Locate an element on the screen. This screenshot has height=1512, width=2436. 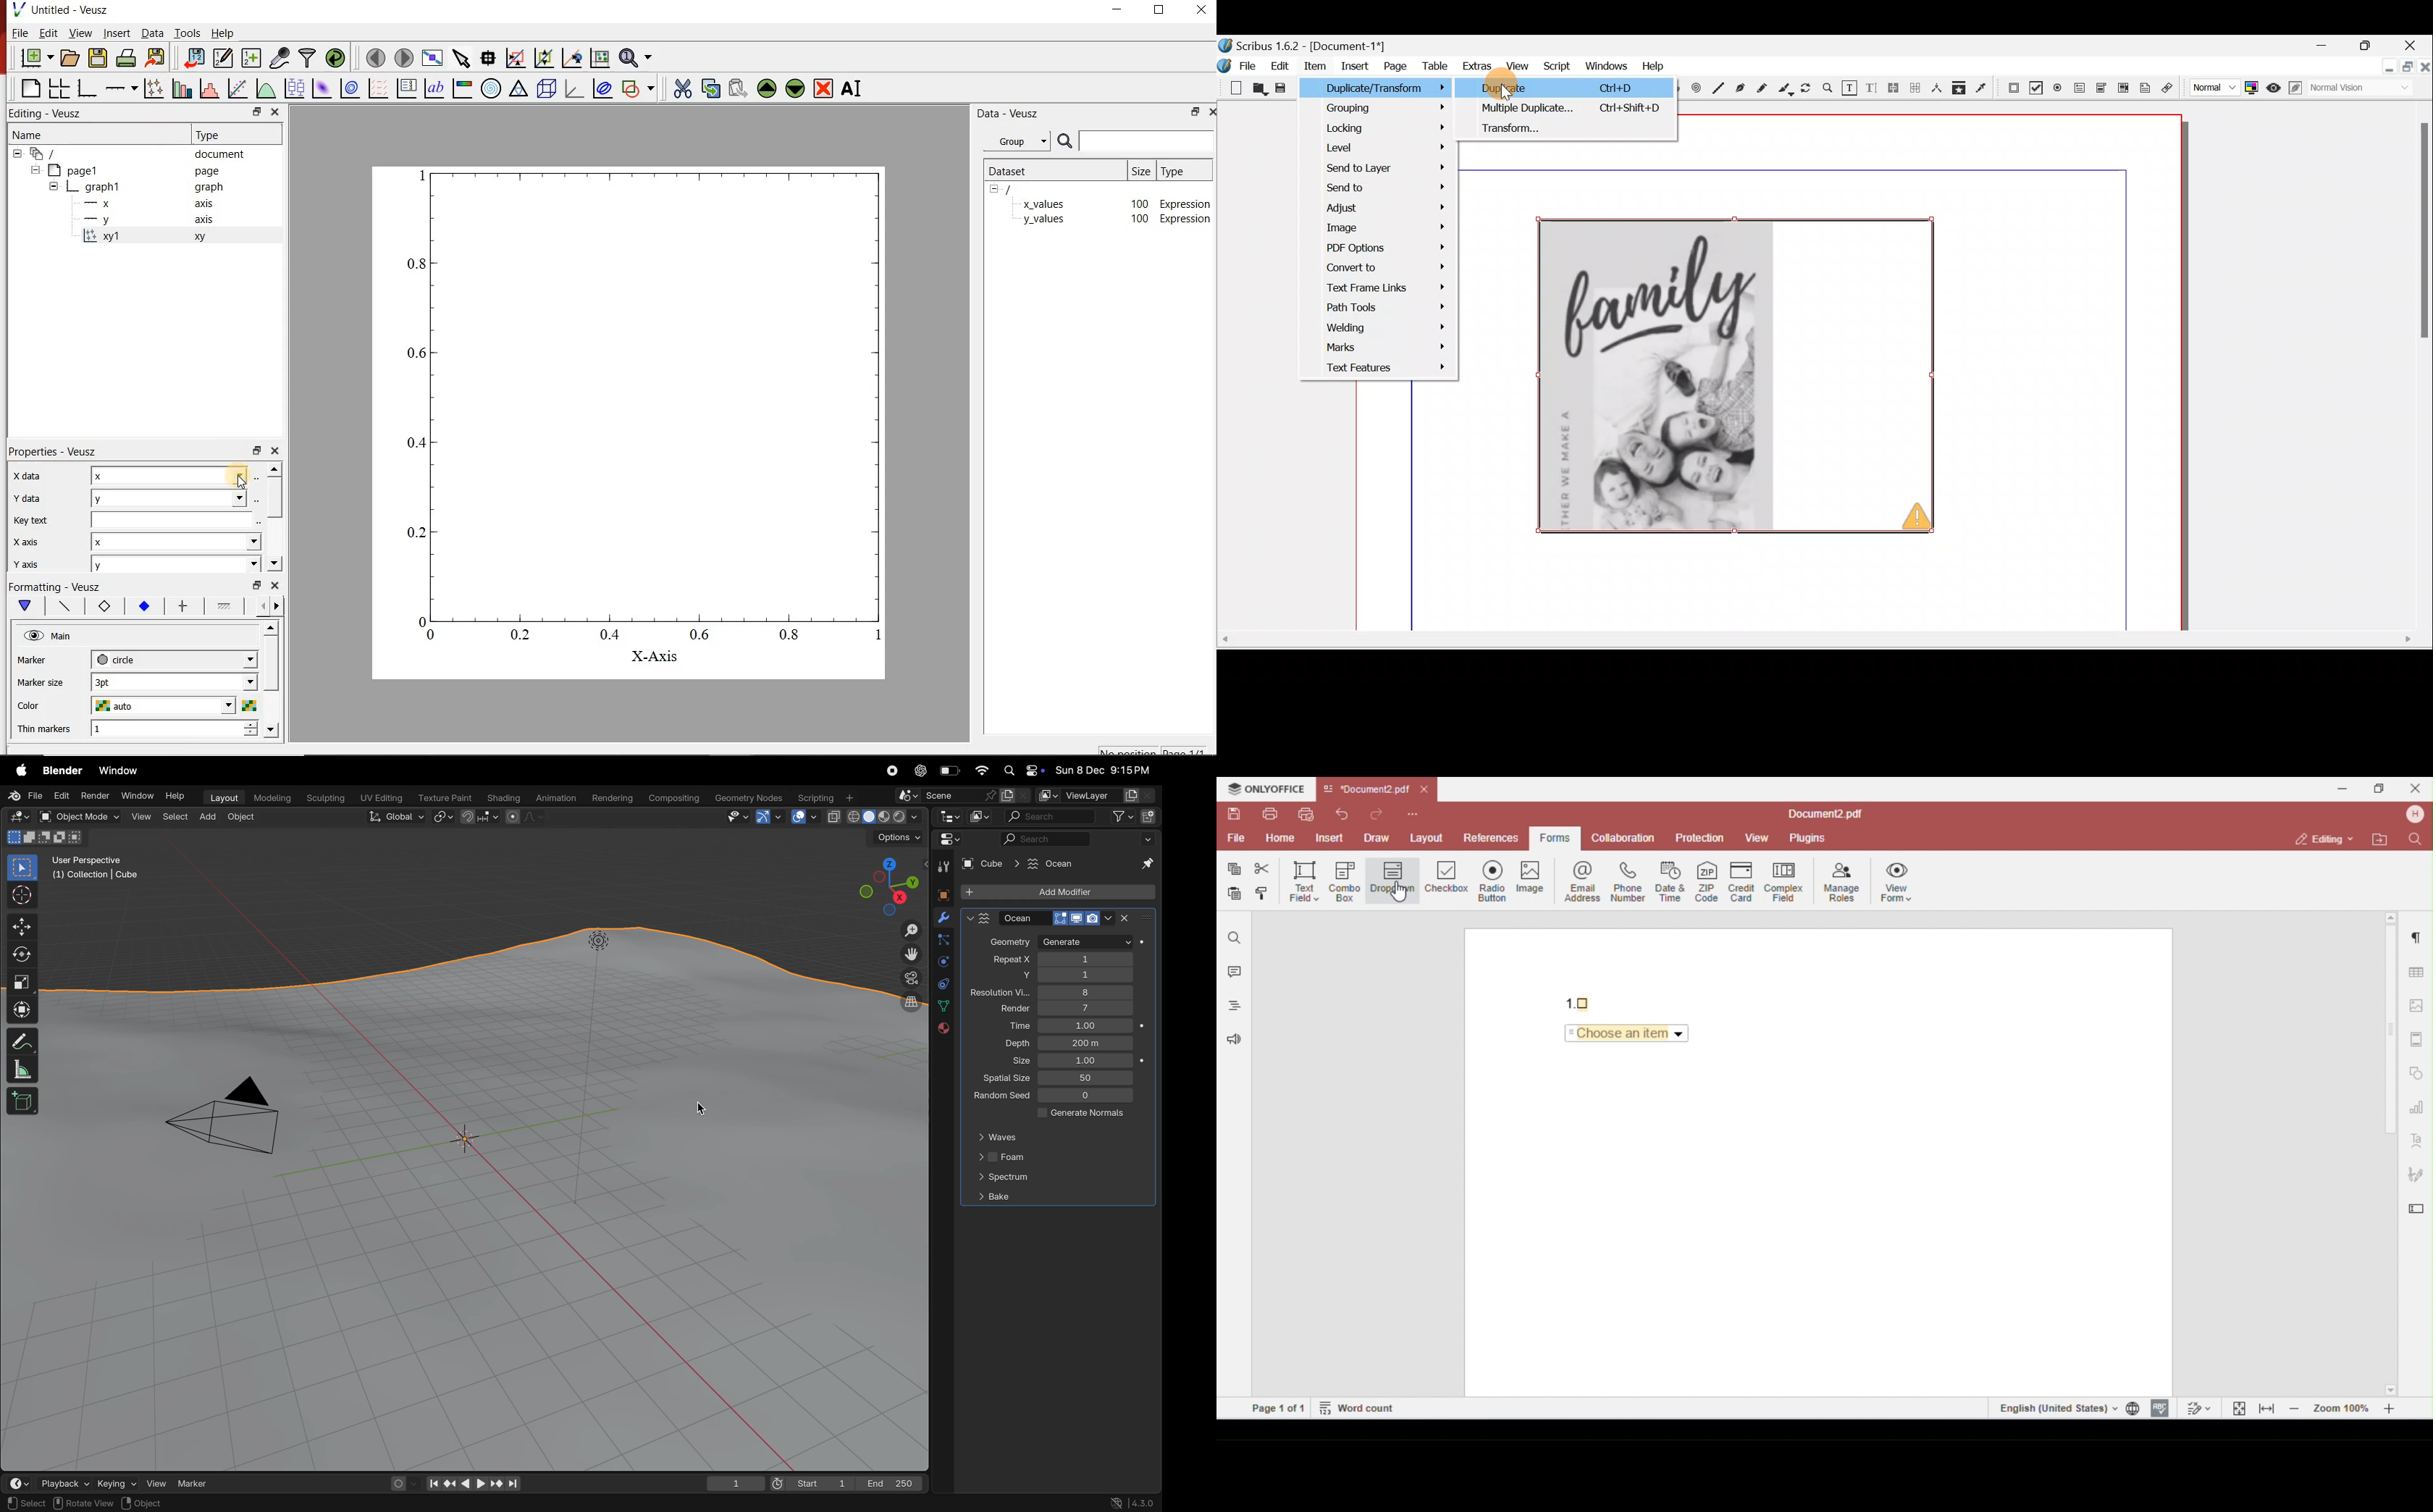
close is located at coordinates (276, 112).